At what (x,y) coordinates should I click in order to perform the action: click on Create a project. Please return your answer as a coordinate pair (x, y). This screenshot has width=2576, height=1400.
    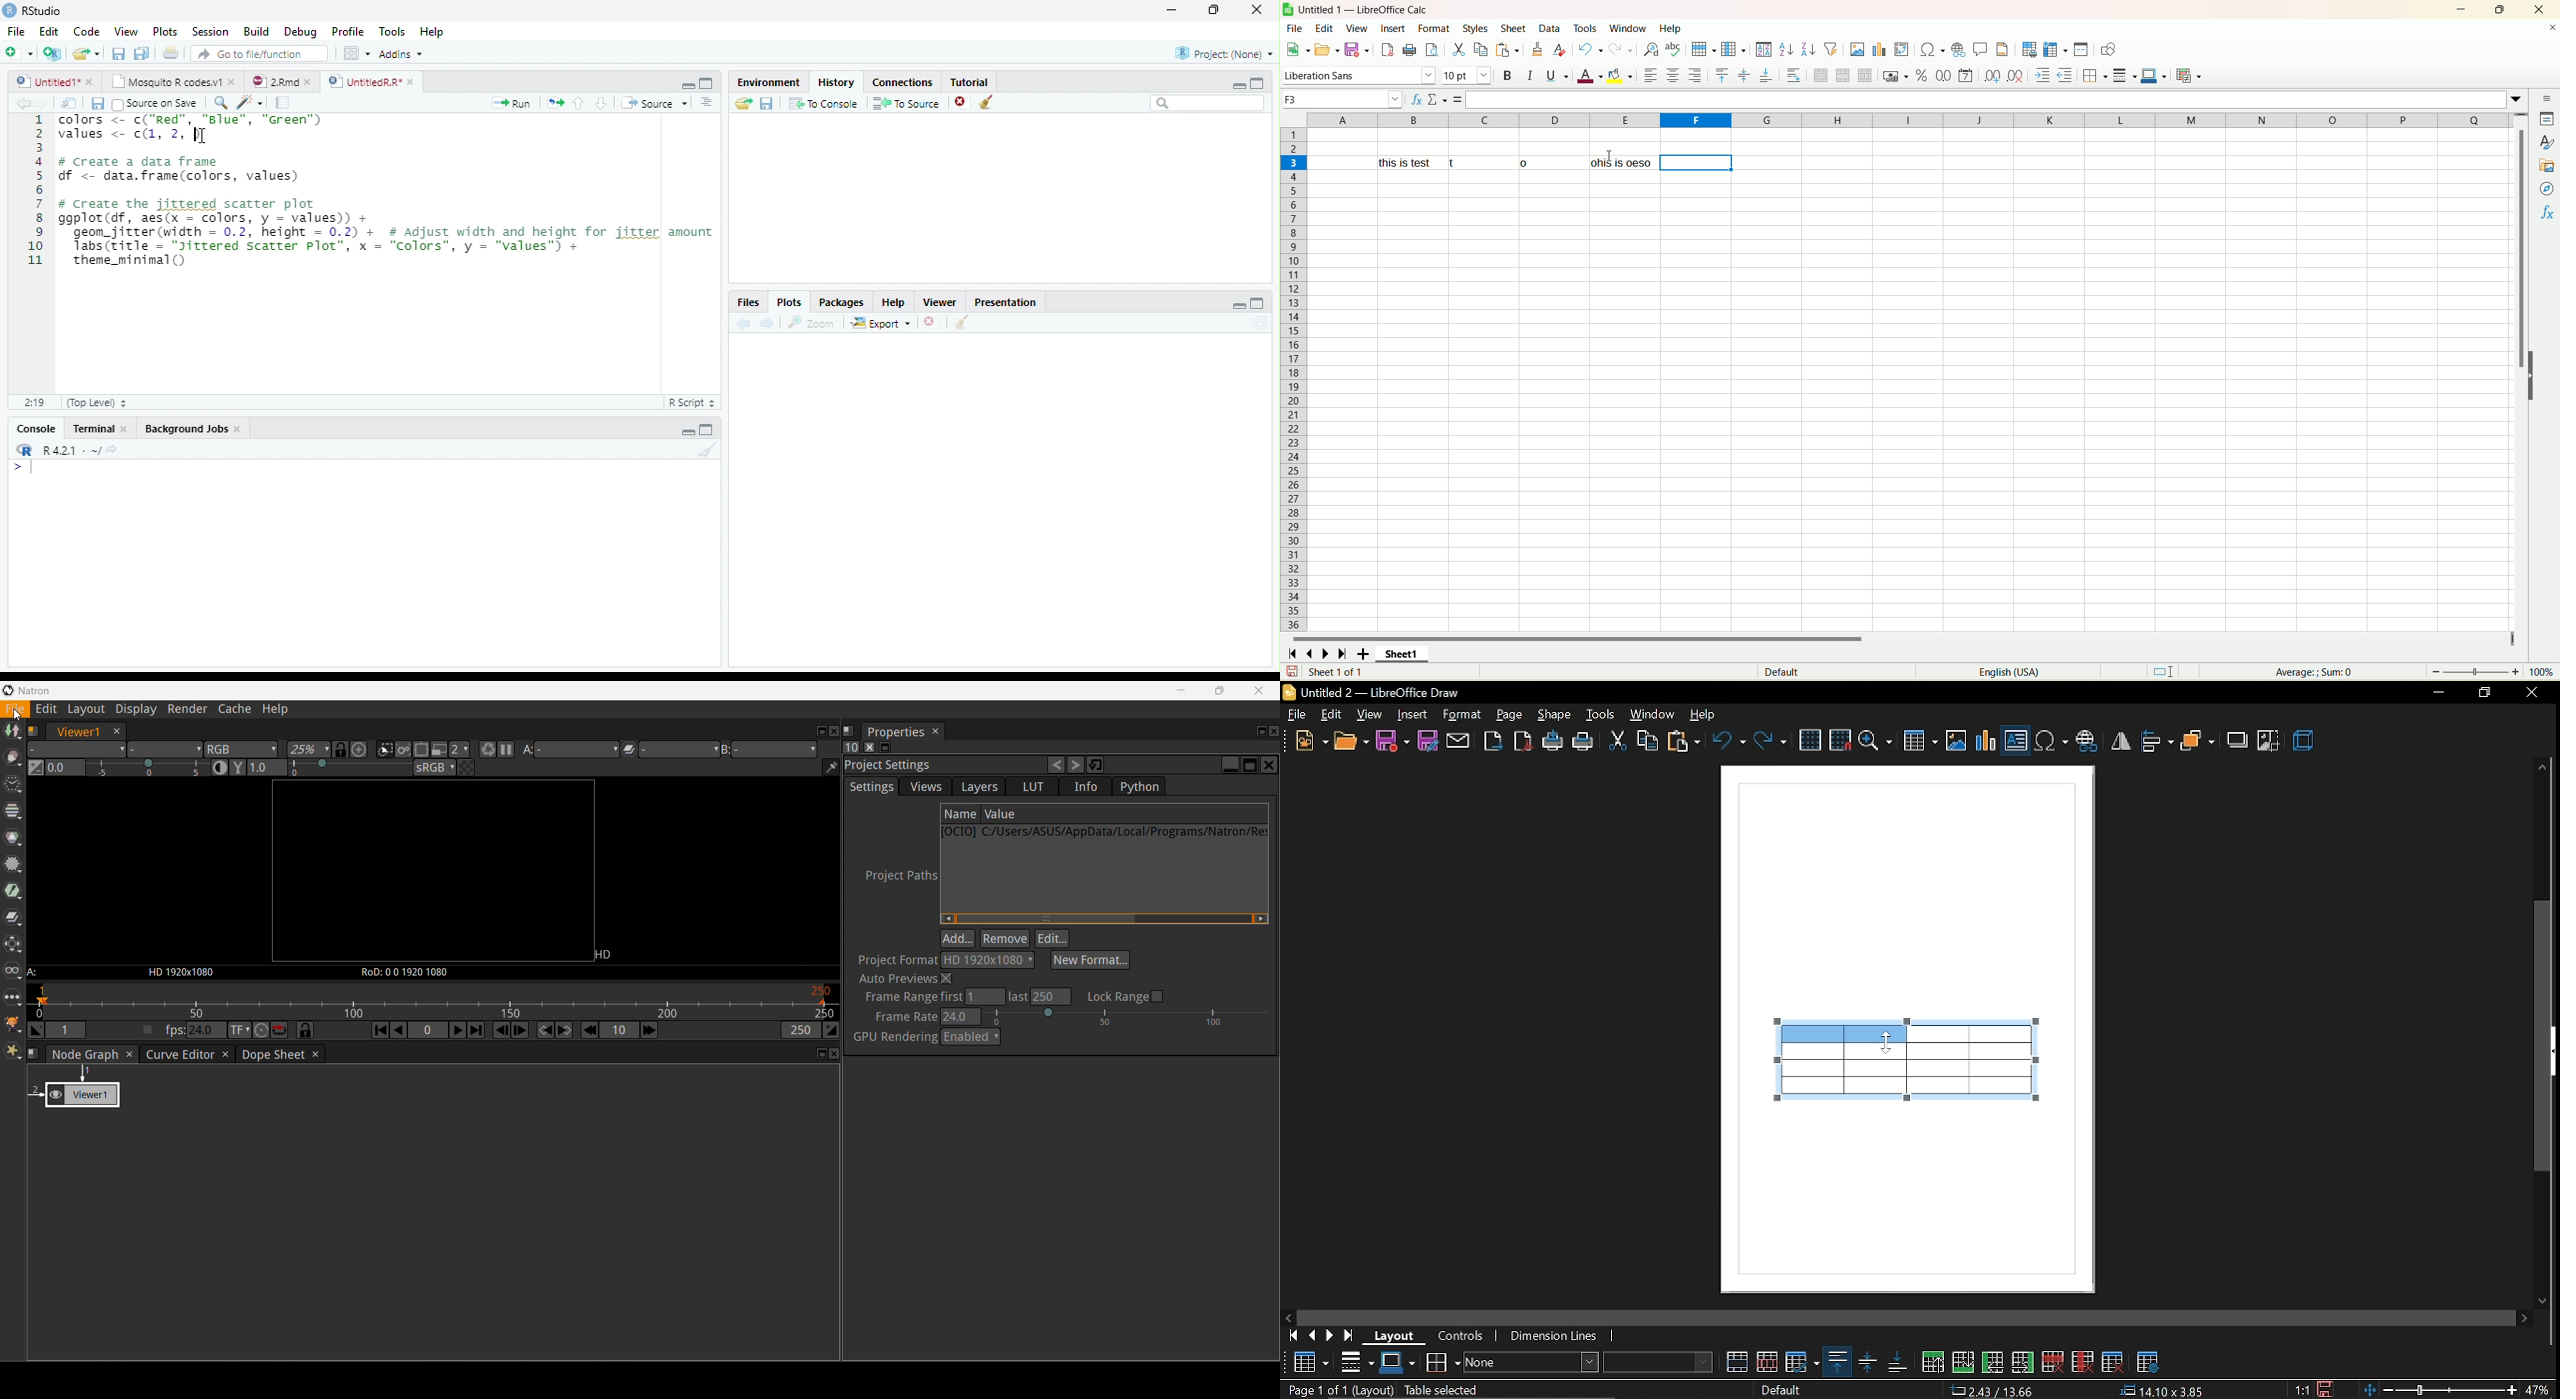
    Looking at the image, I should click on (52, 53).